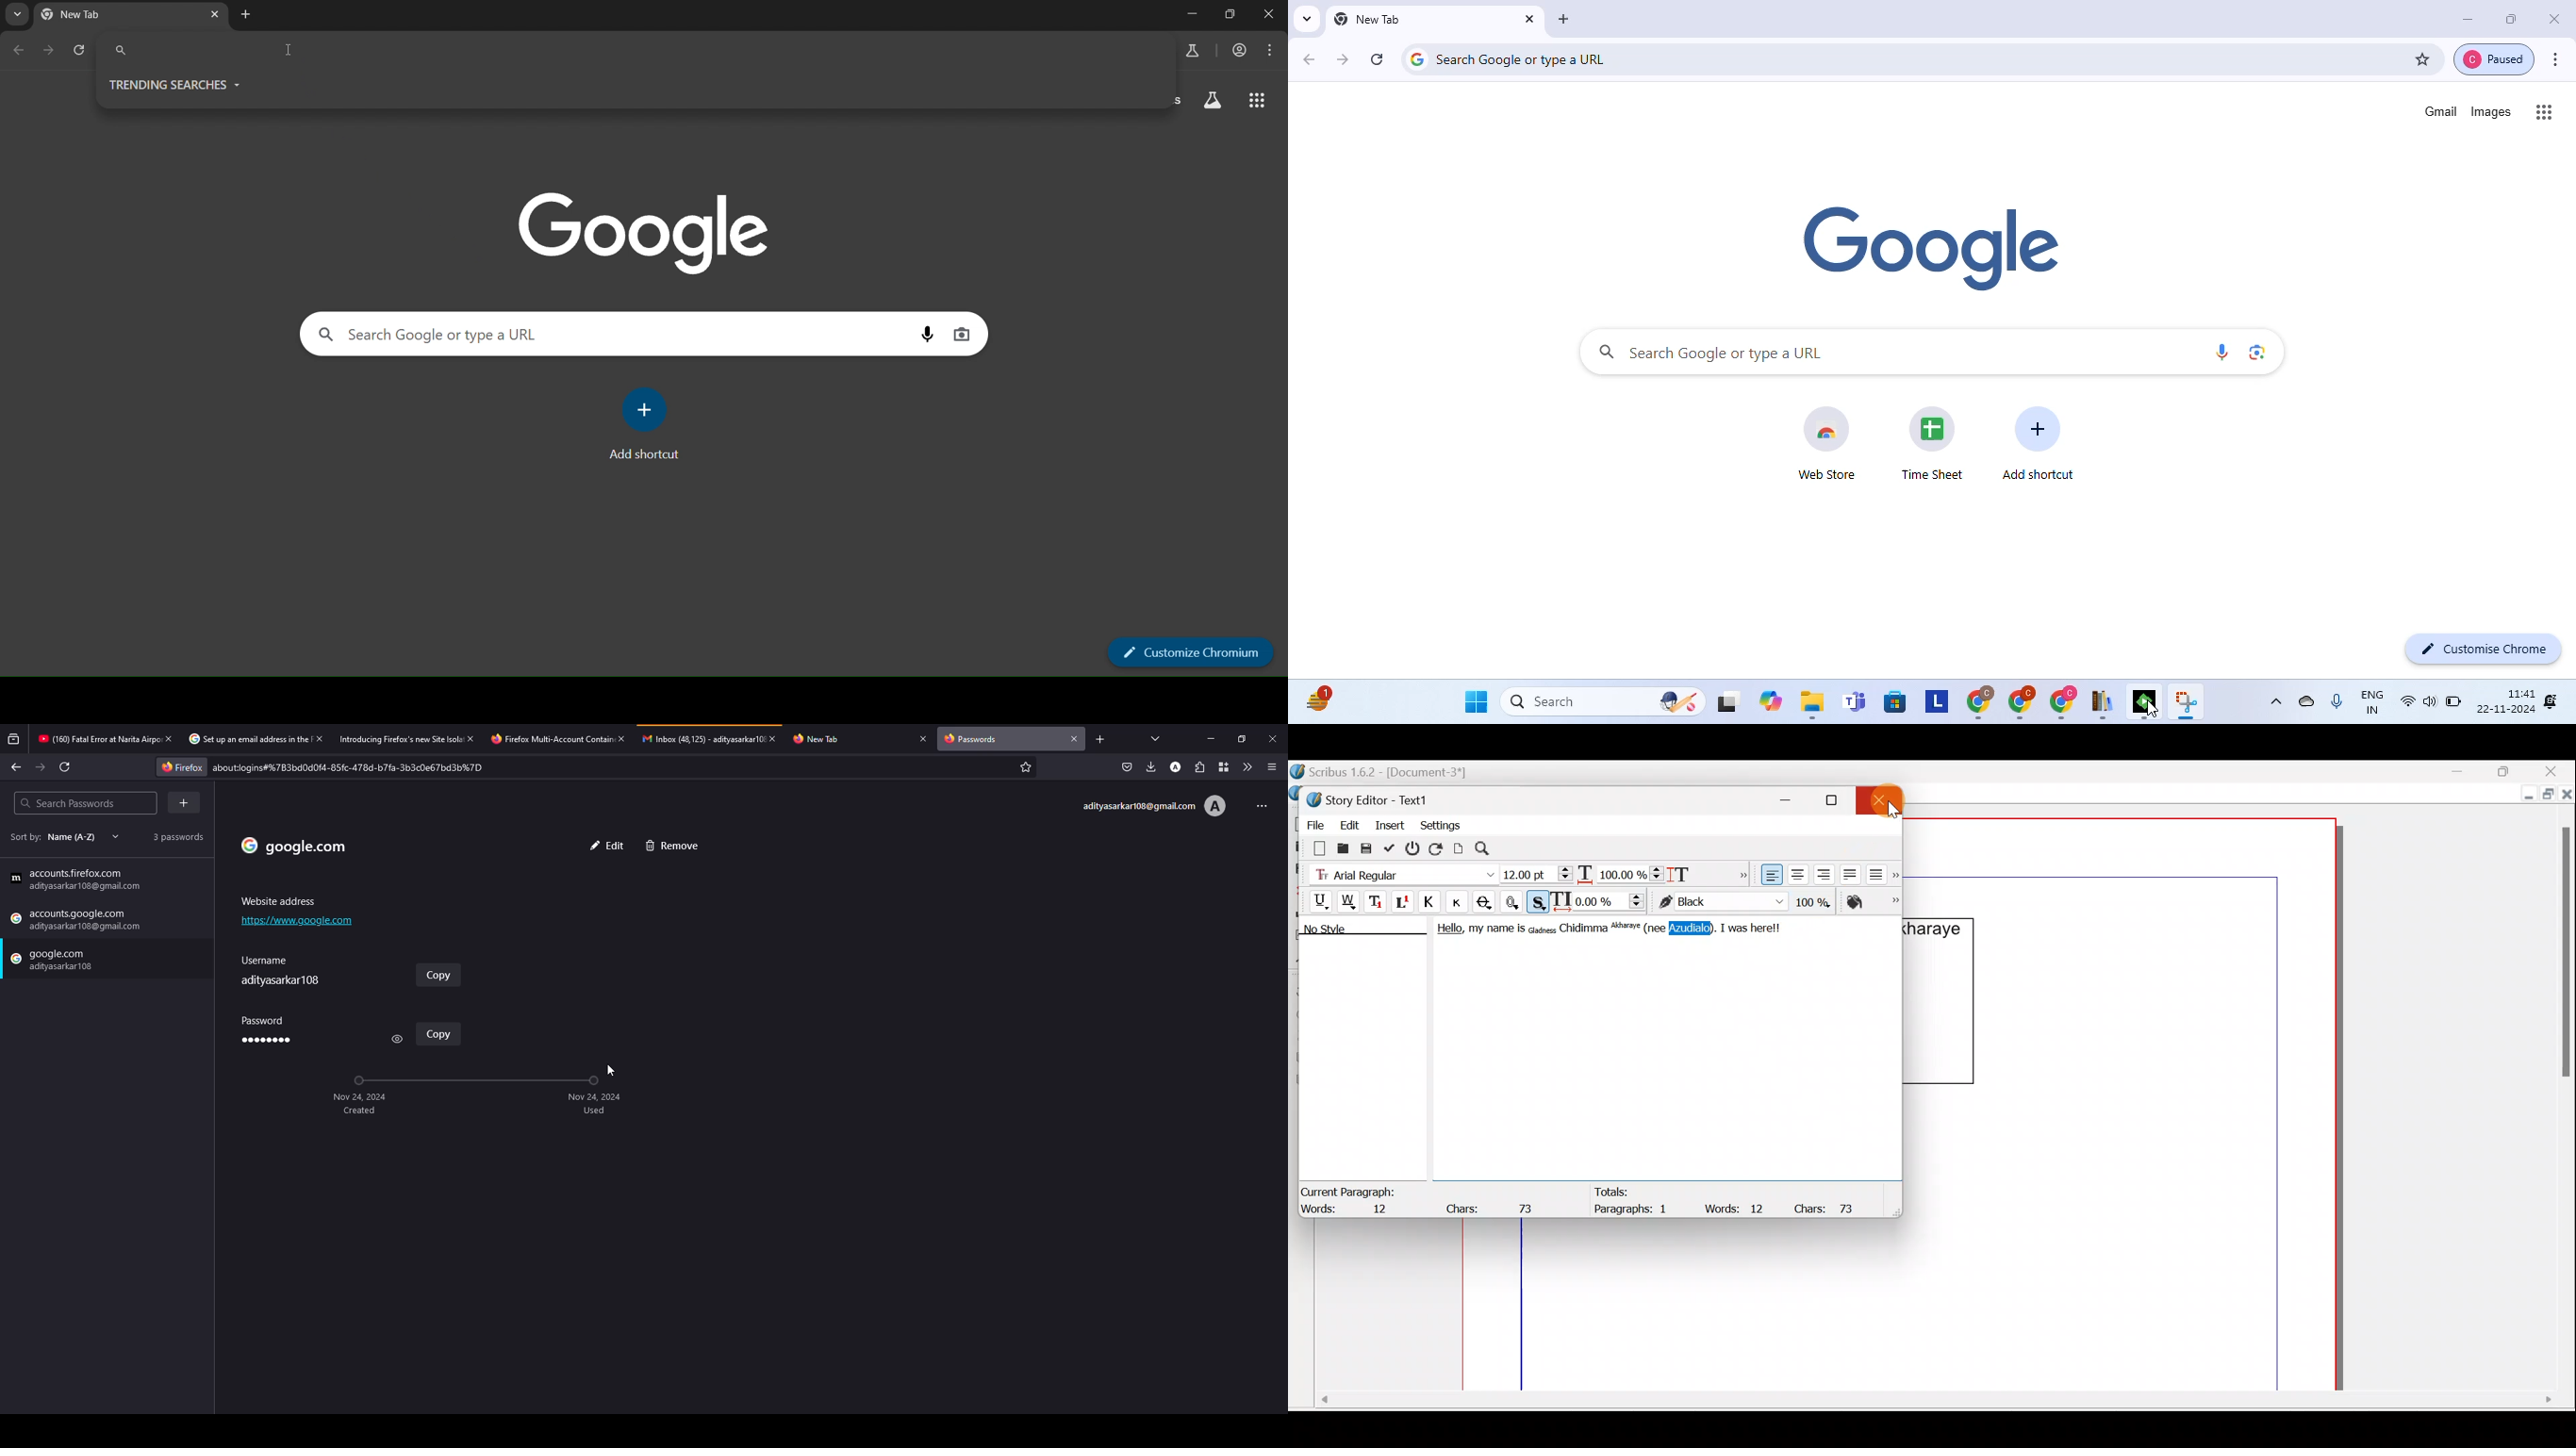 This screenshot has height=1456, width=2576. What do you see at coordinates (17, 16) in the screenshot?
I see `search tabs` at bounding box center [17, 16].